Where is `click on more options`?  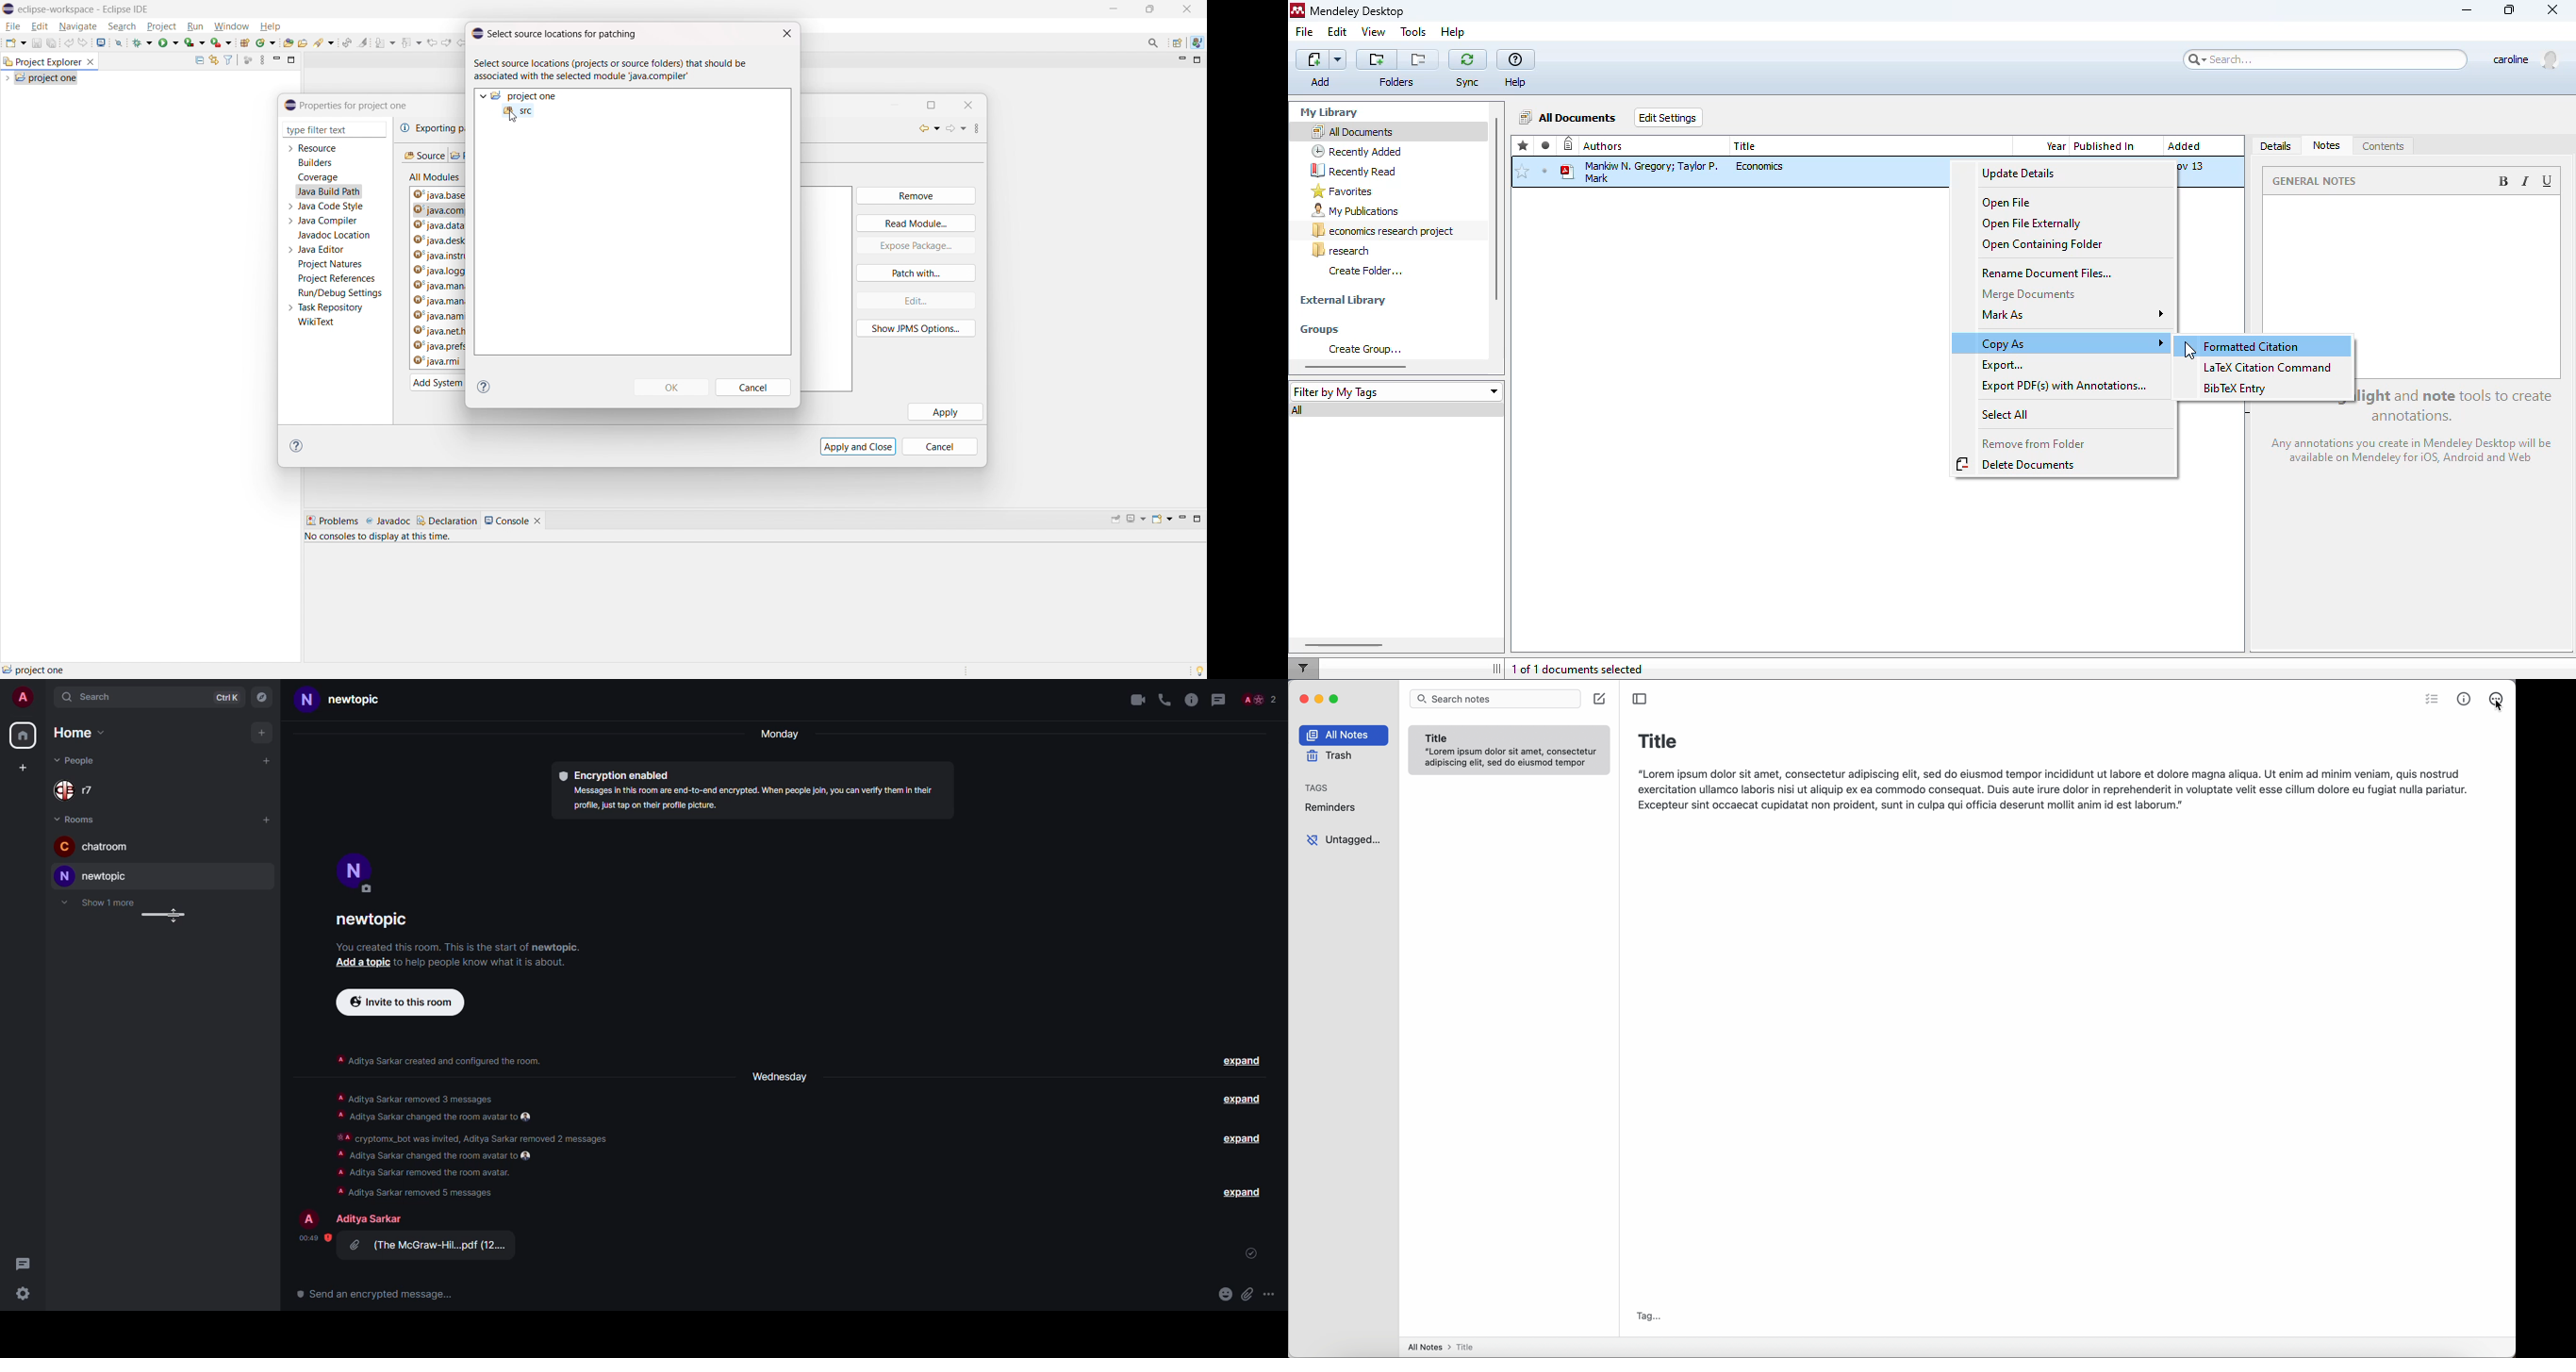
click on more options is located at coordinates (2497, 697).